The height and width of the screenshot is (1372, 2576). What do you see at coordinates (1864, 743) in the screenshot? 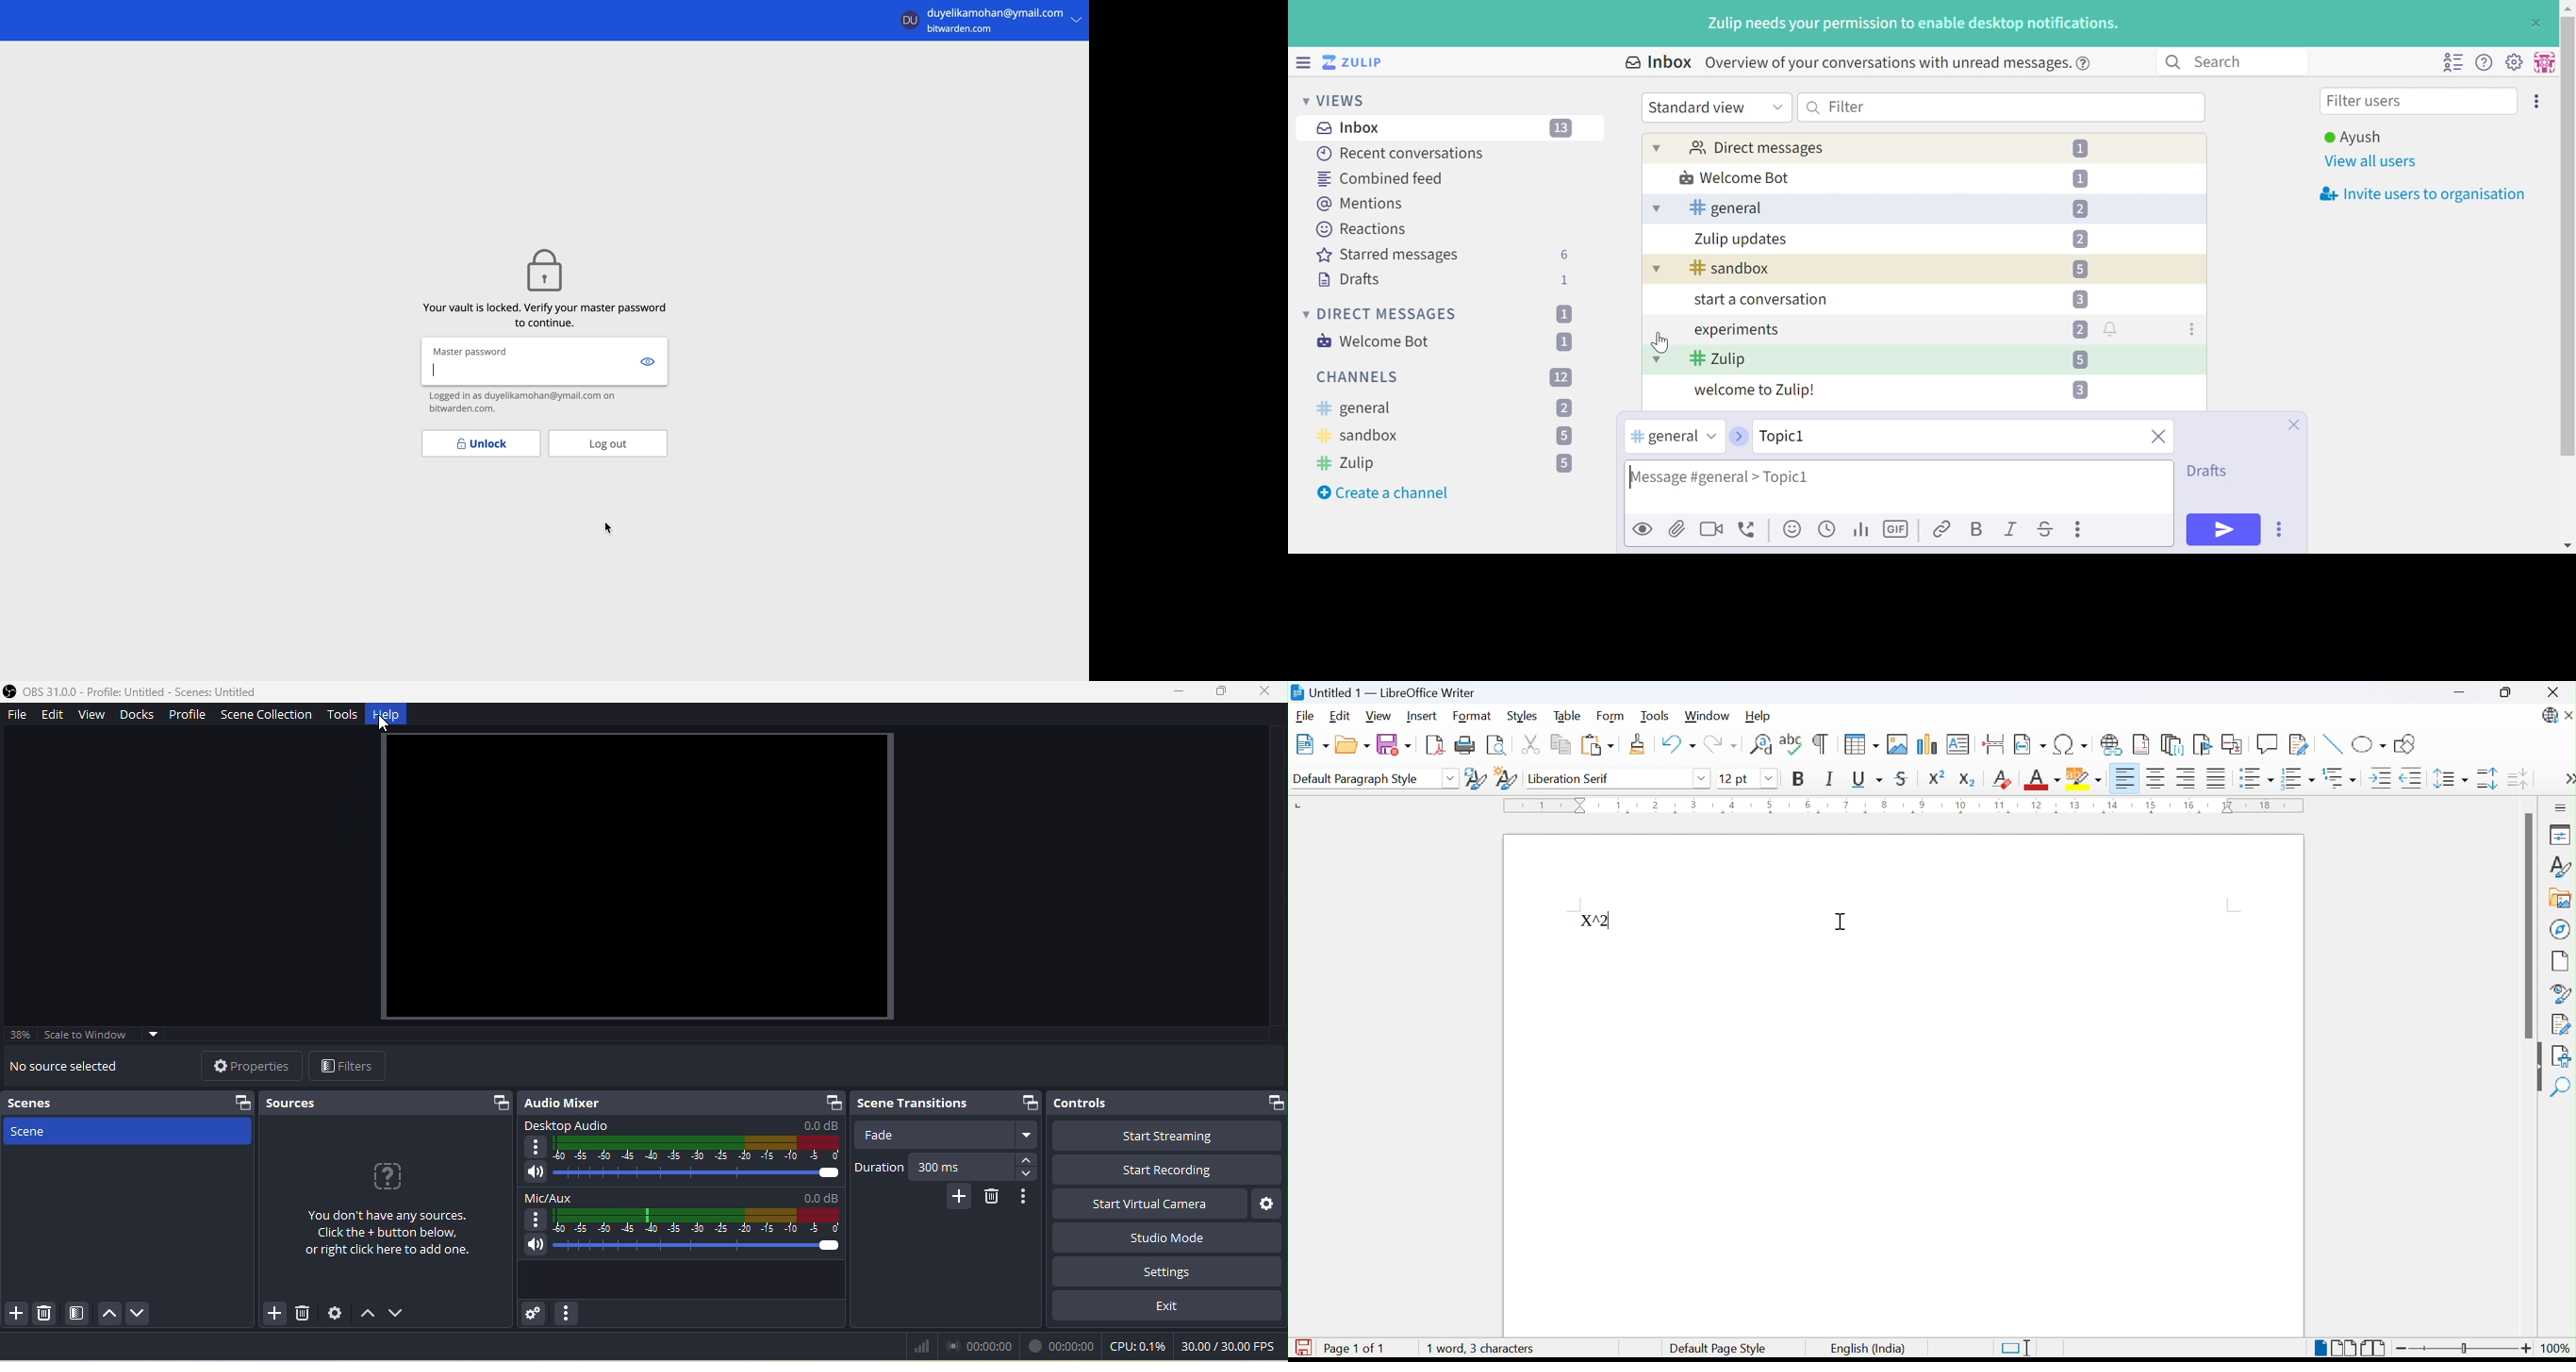
I see `Insert table` at bounding box center [1864, 743].